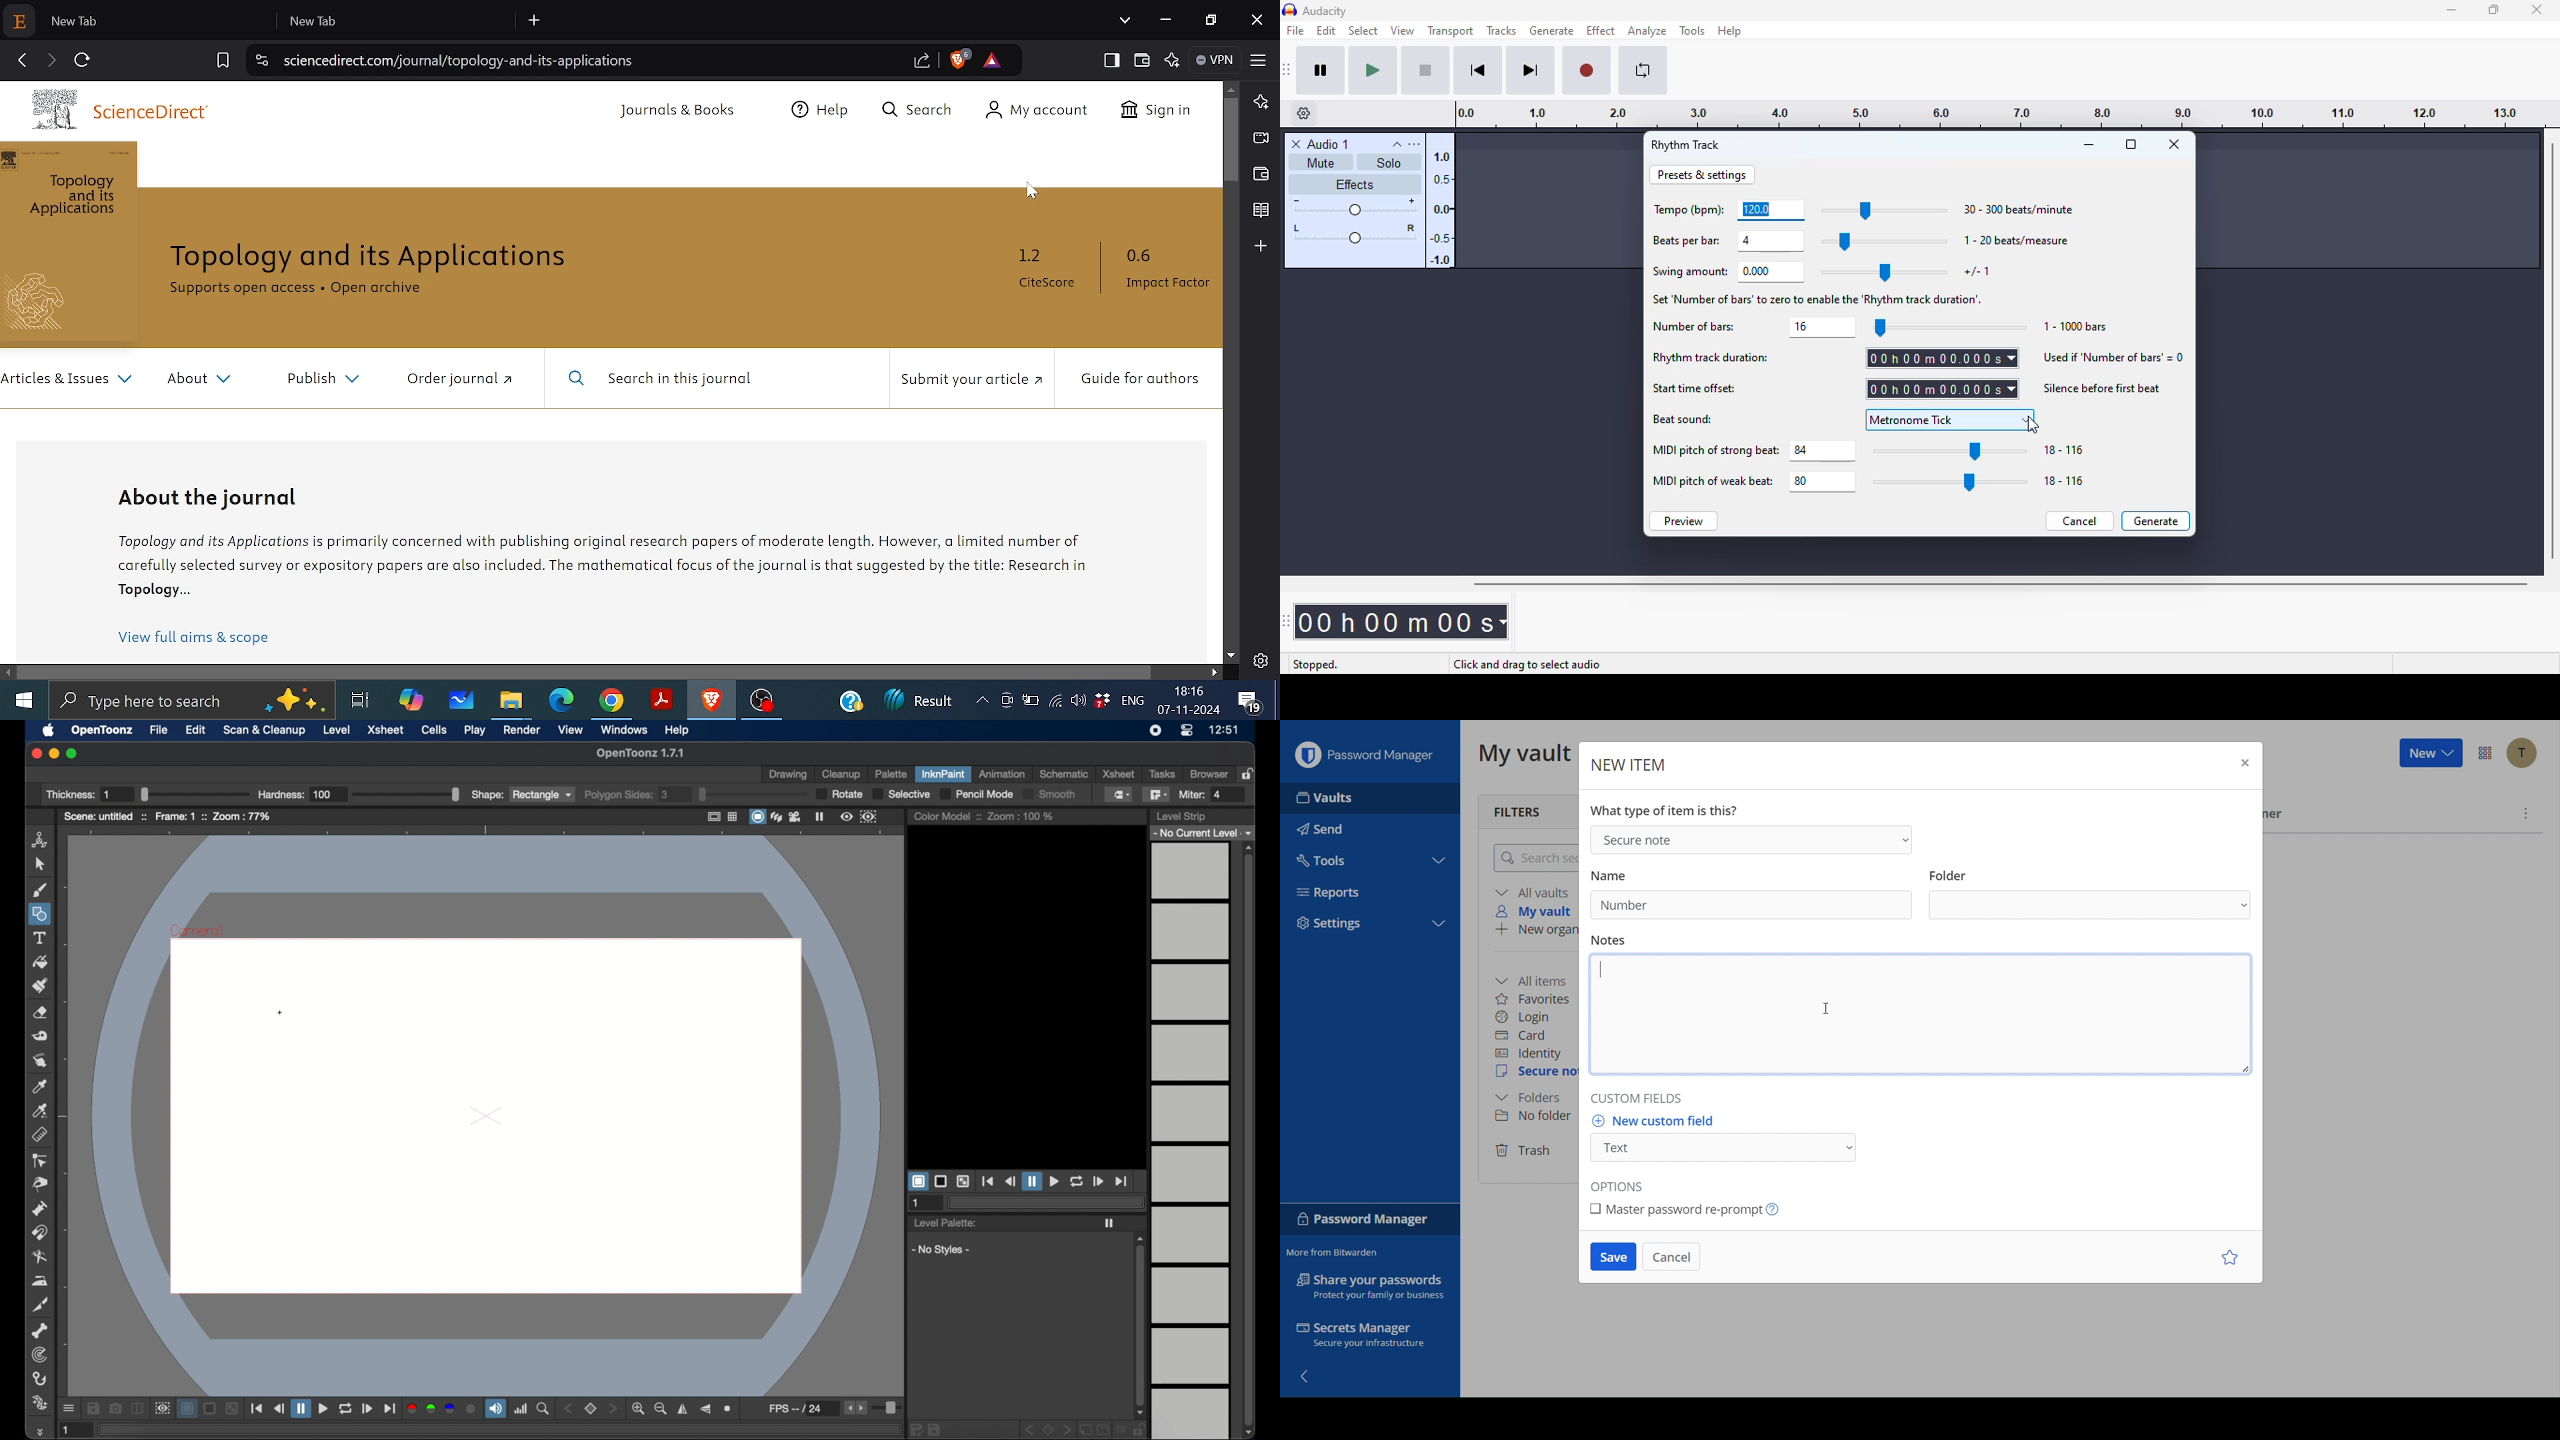 The image size is (2576, 1456). I want to click on Secrets Manager, so click(1370, 1336).